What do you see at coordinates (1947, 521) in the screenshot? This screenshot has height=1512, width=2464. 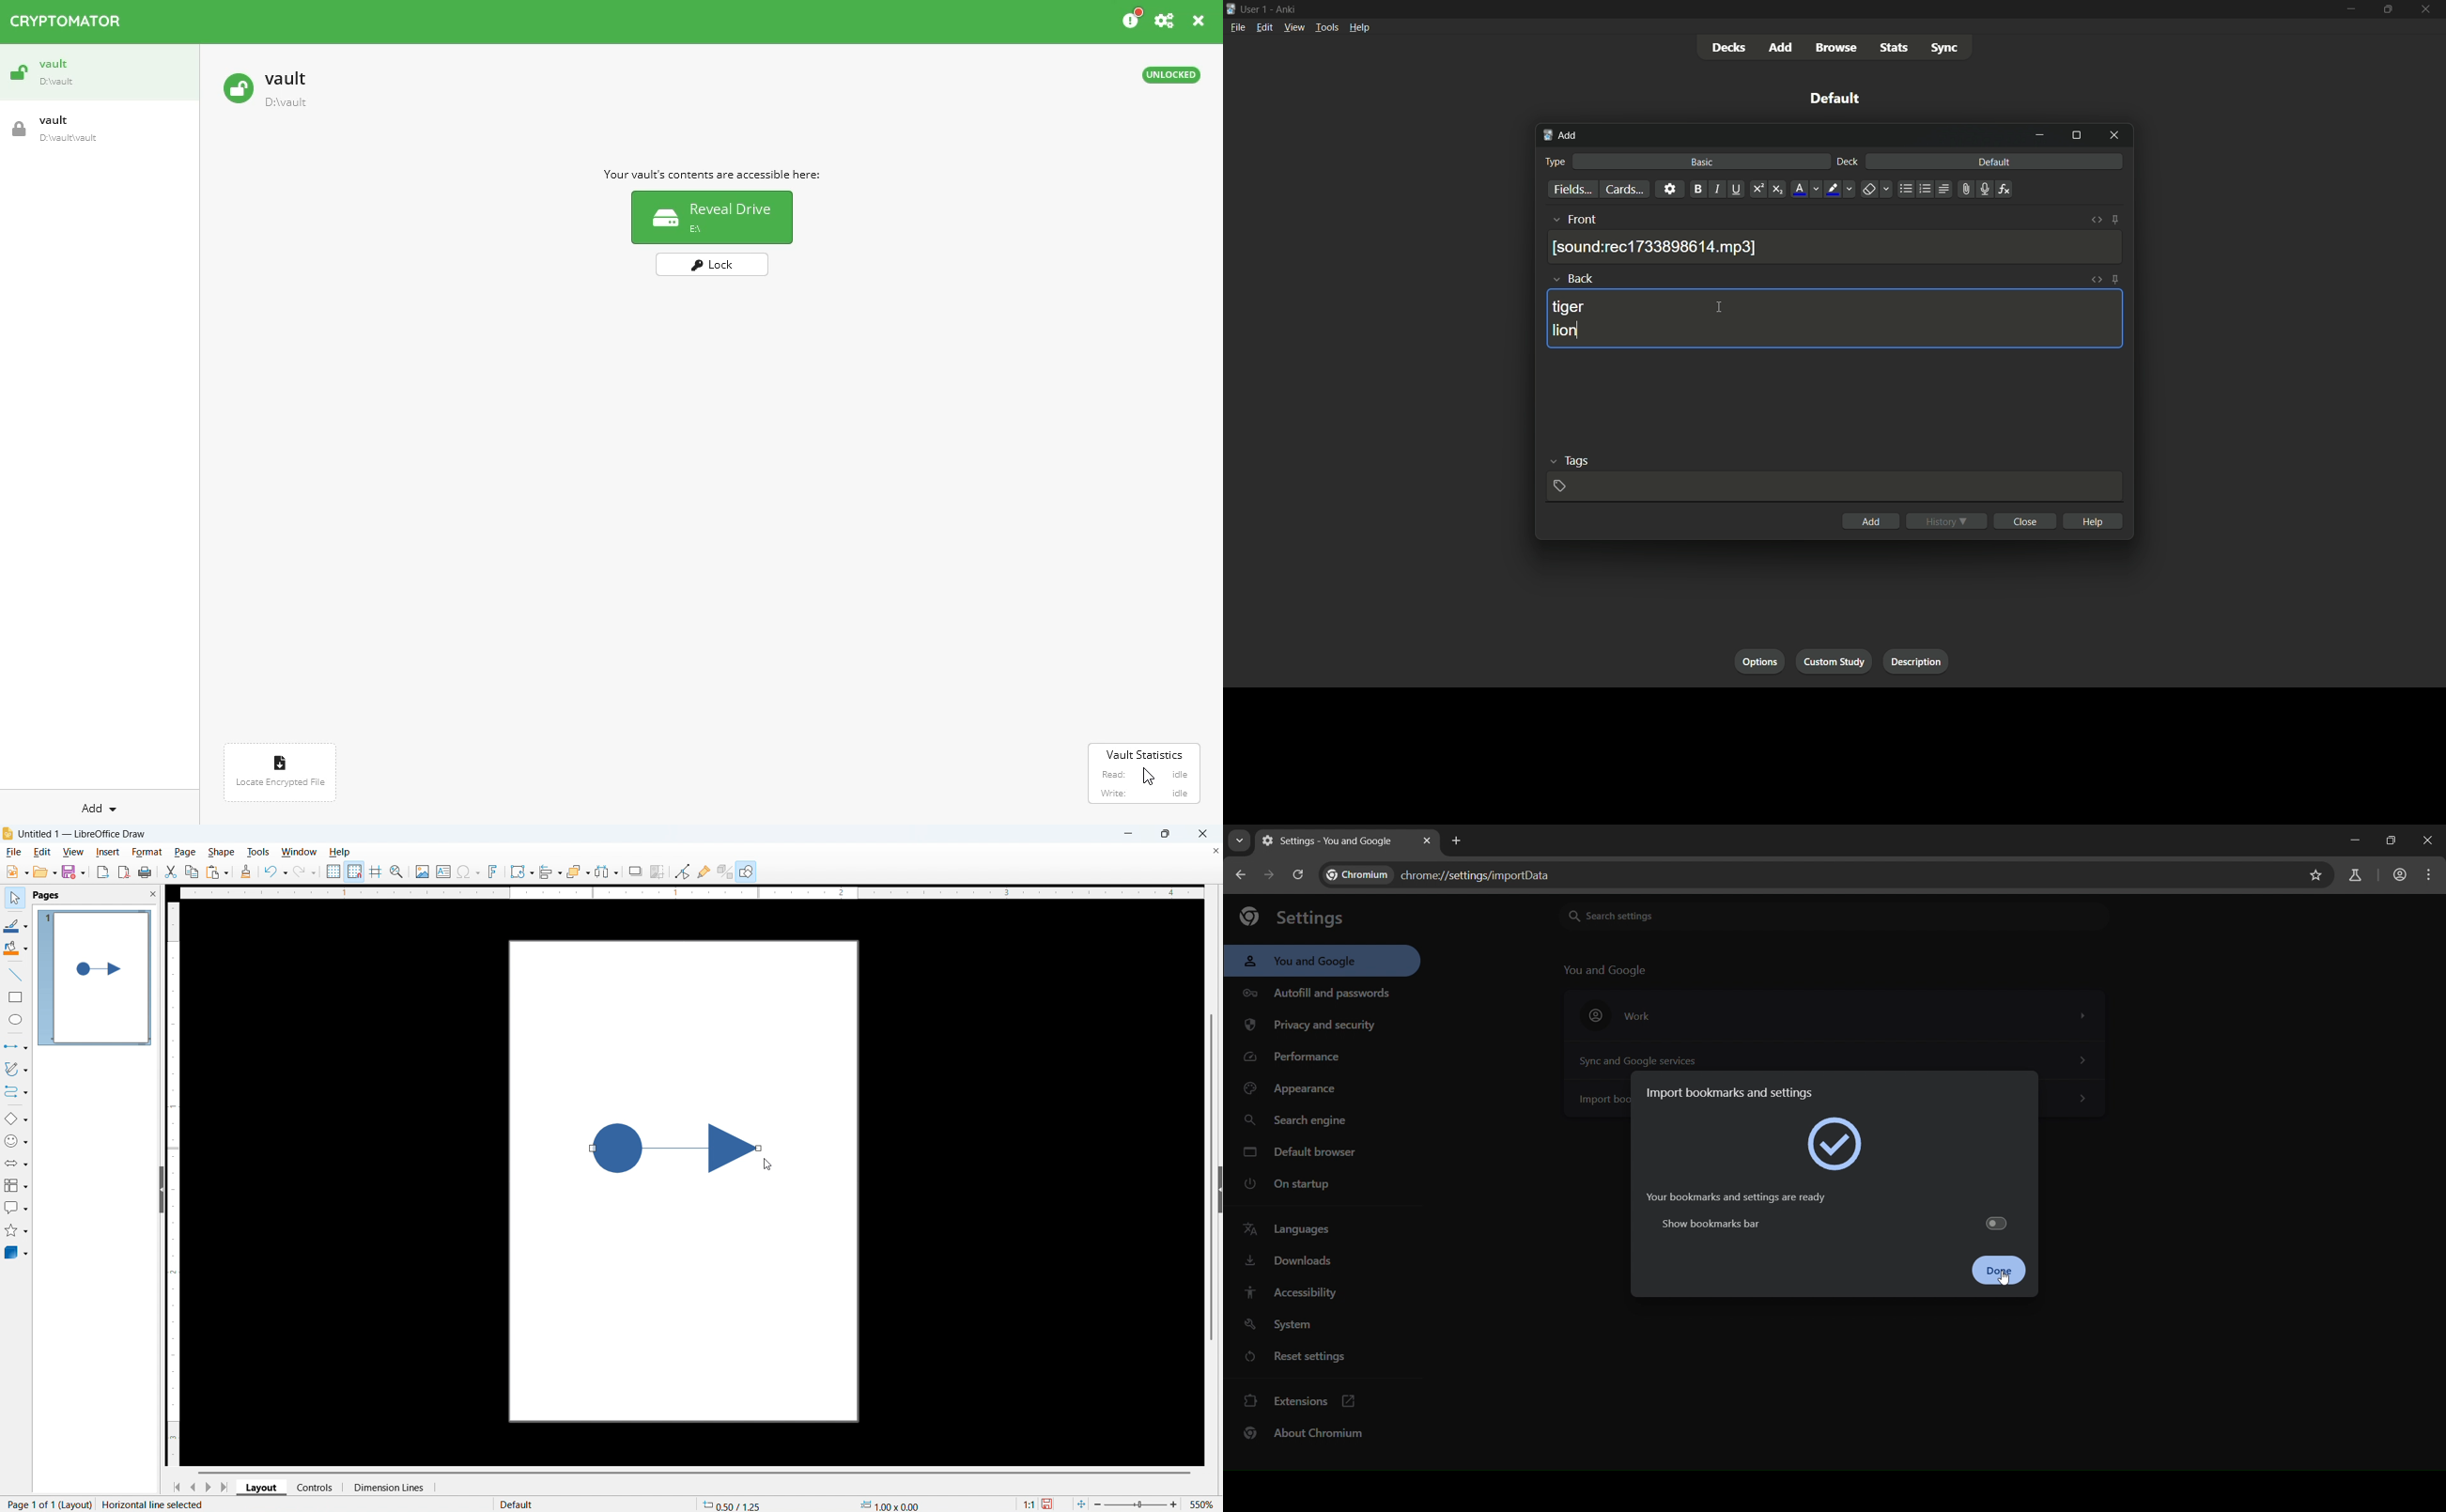 I see `history` at bounding box center [1947, 521].